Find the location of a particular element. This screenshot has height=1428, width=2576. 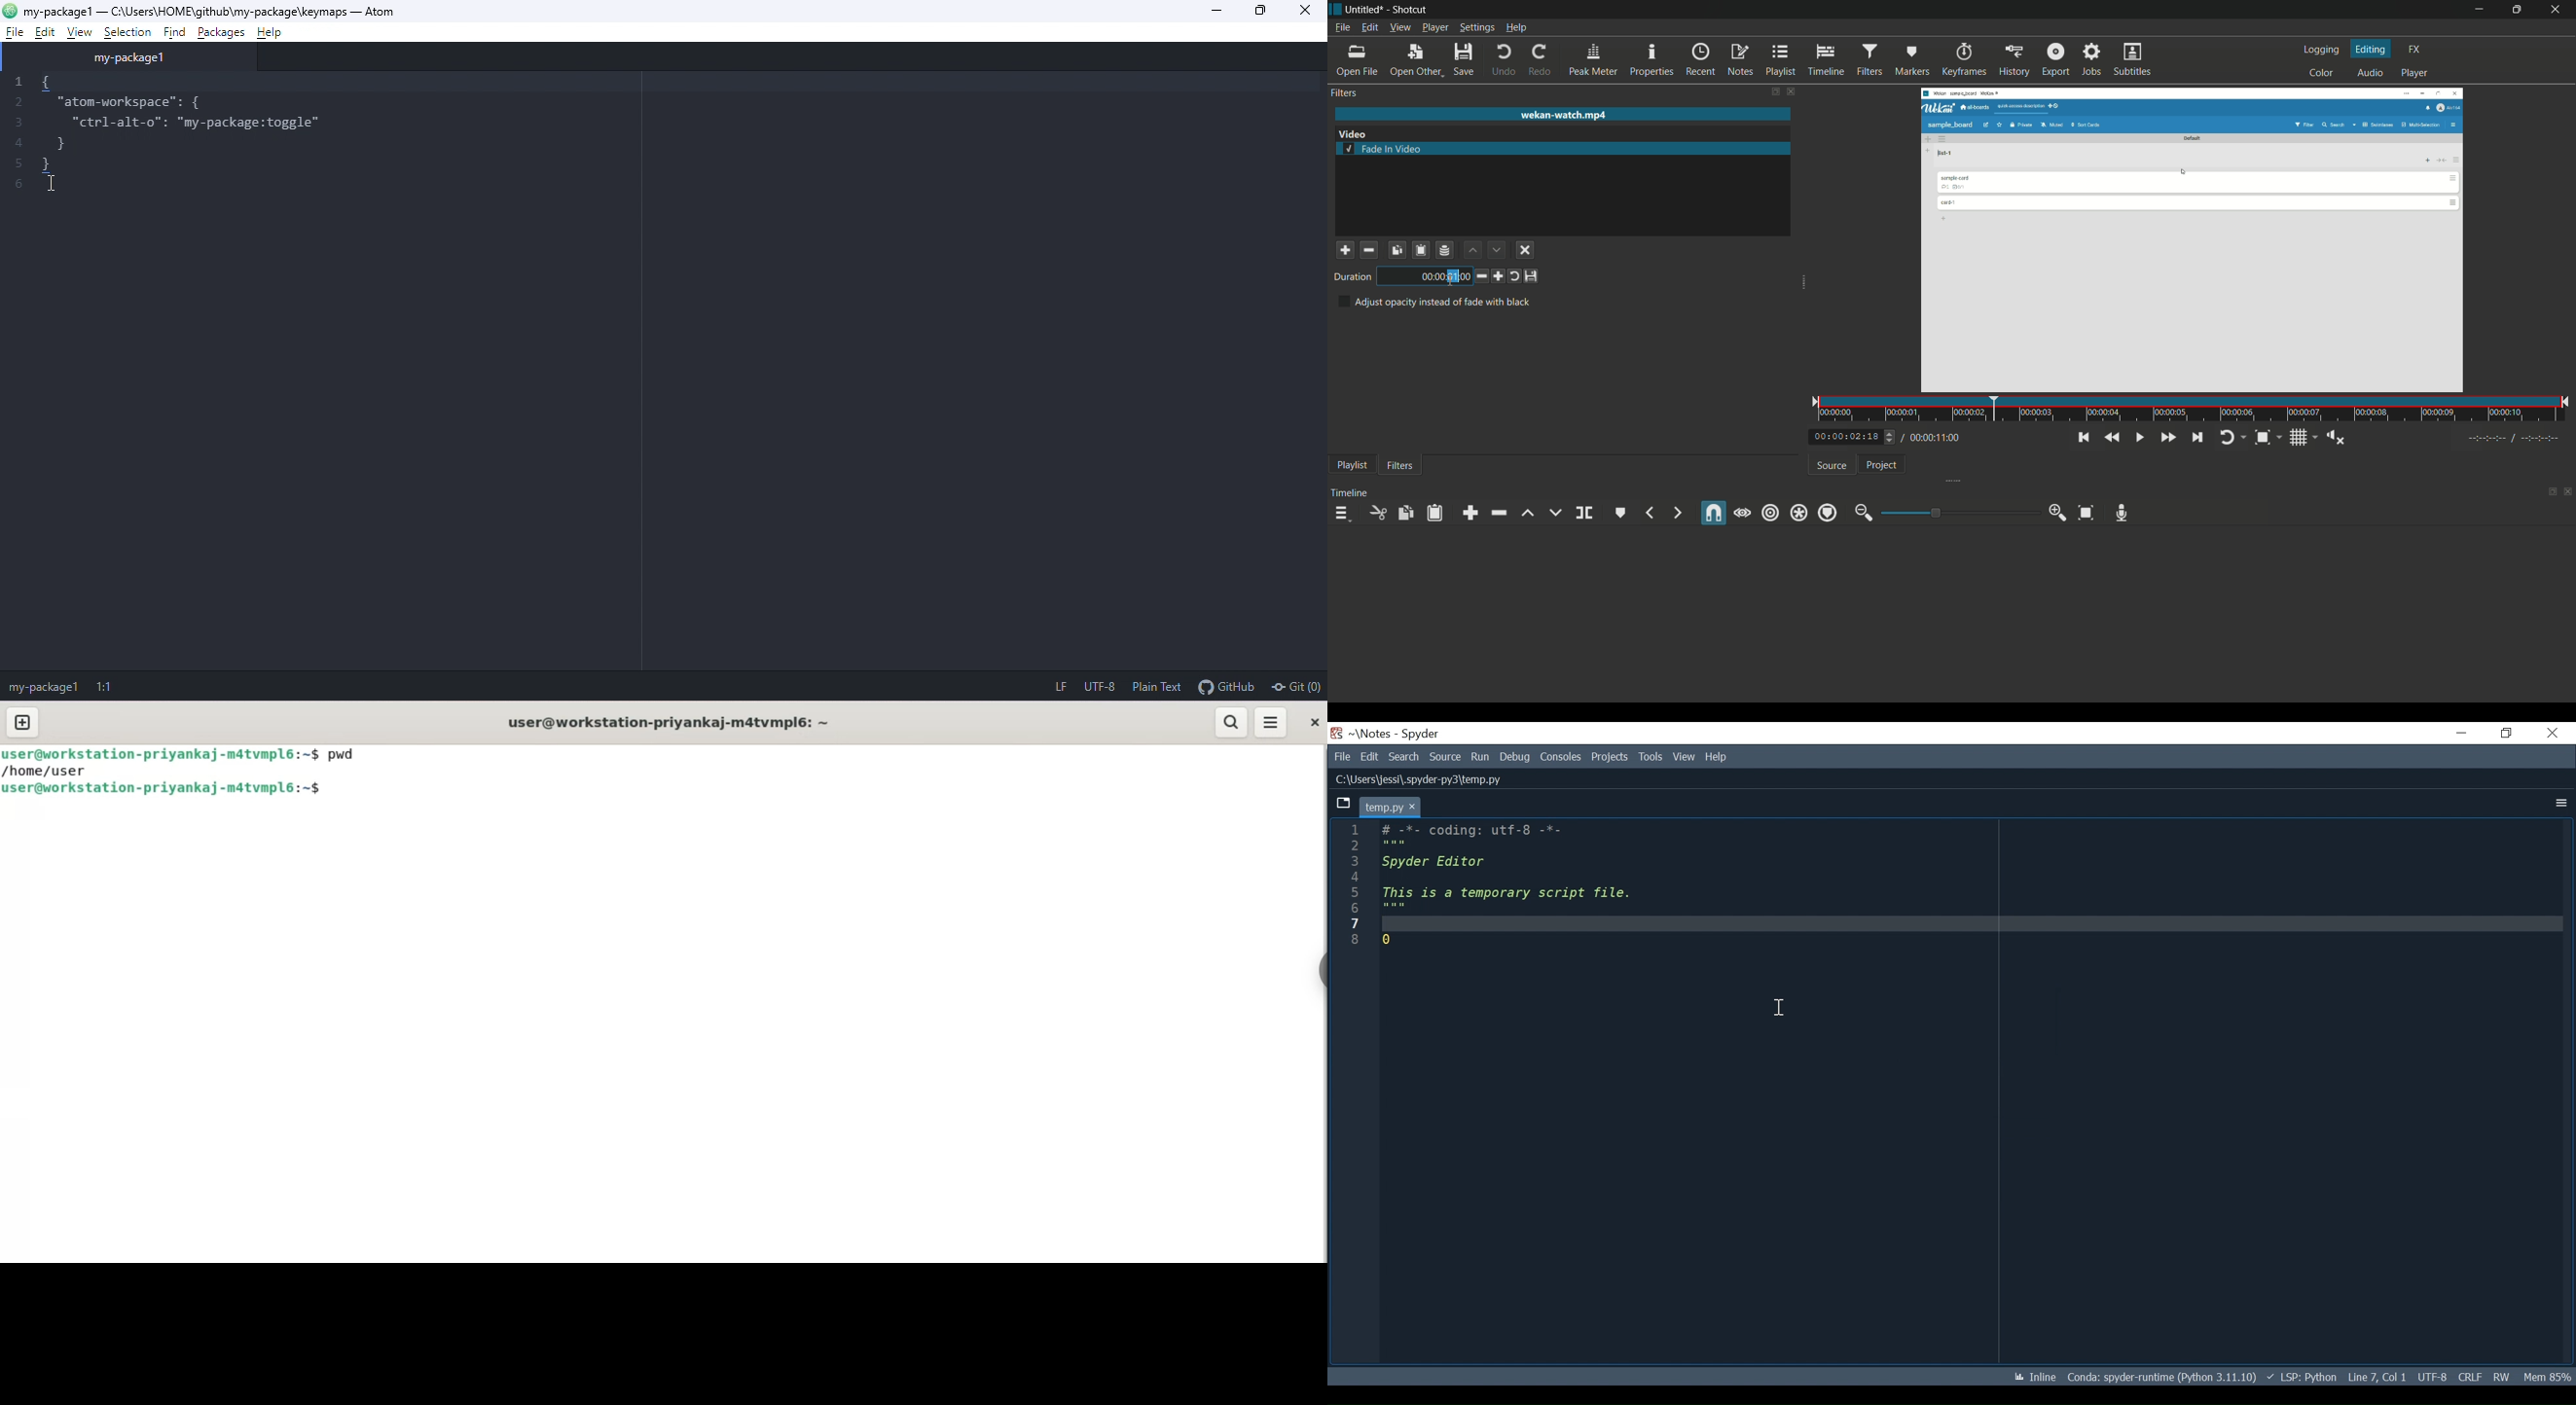

LSP: Python is located at coordinates (2302, 1377).